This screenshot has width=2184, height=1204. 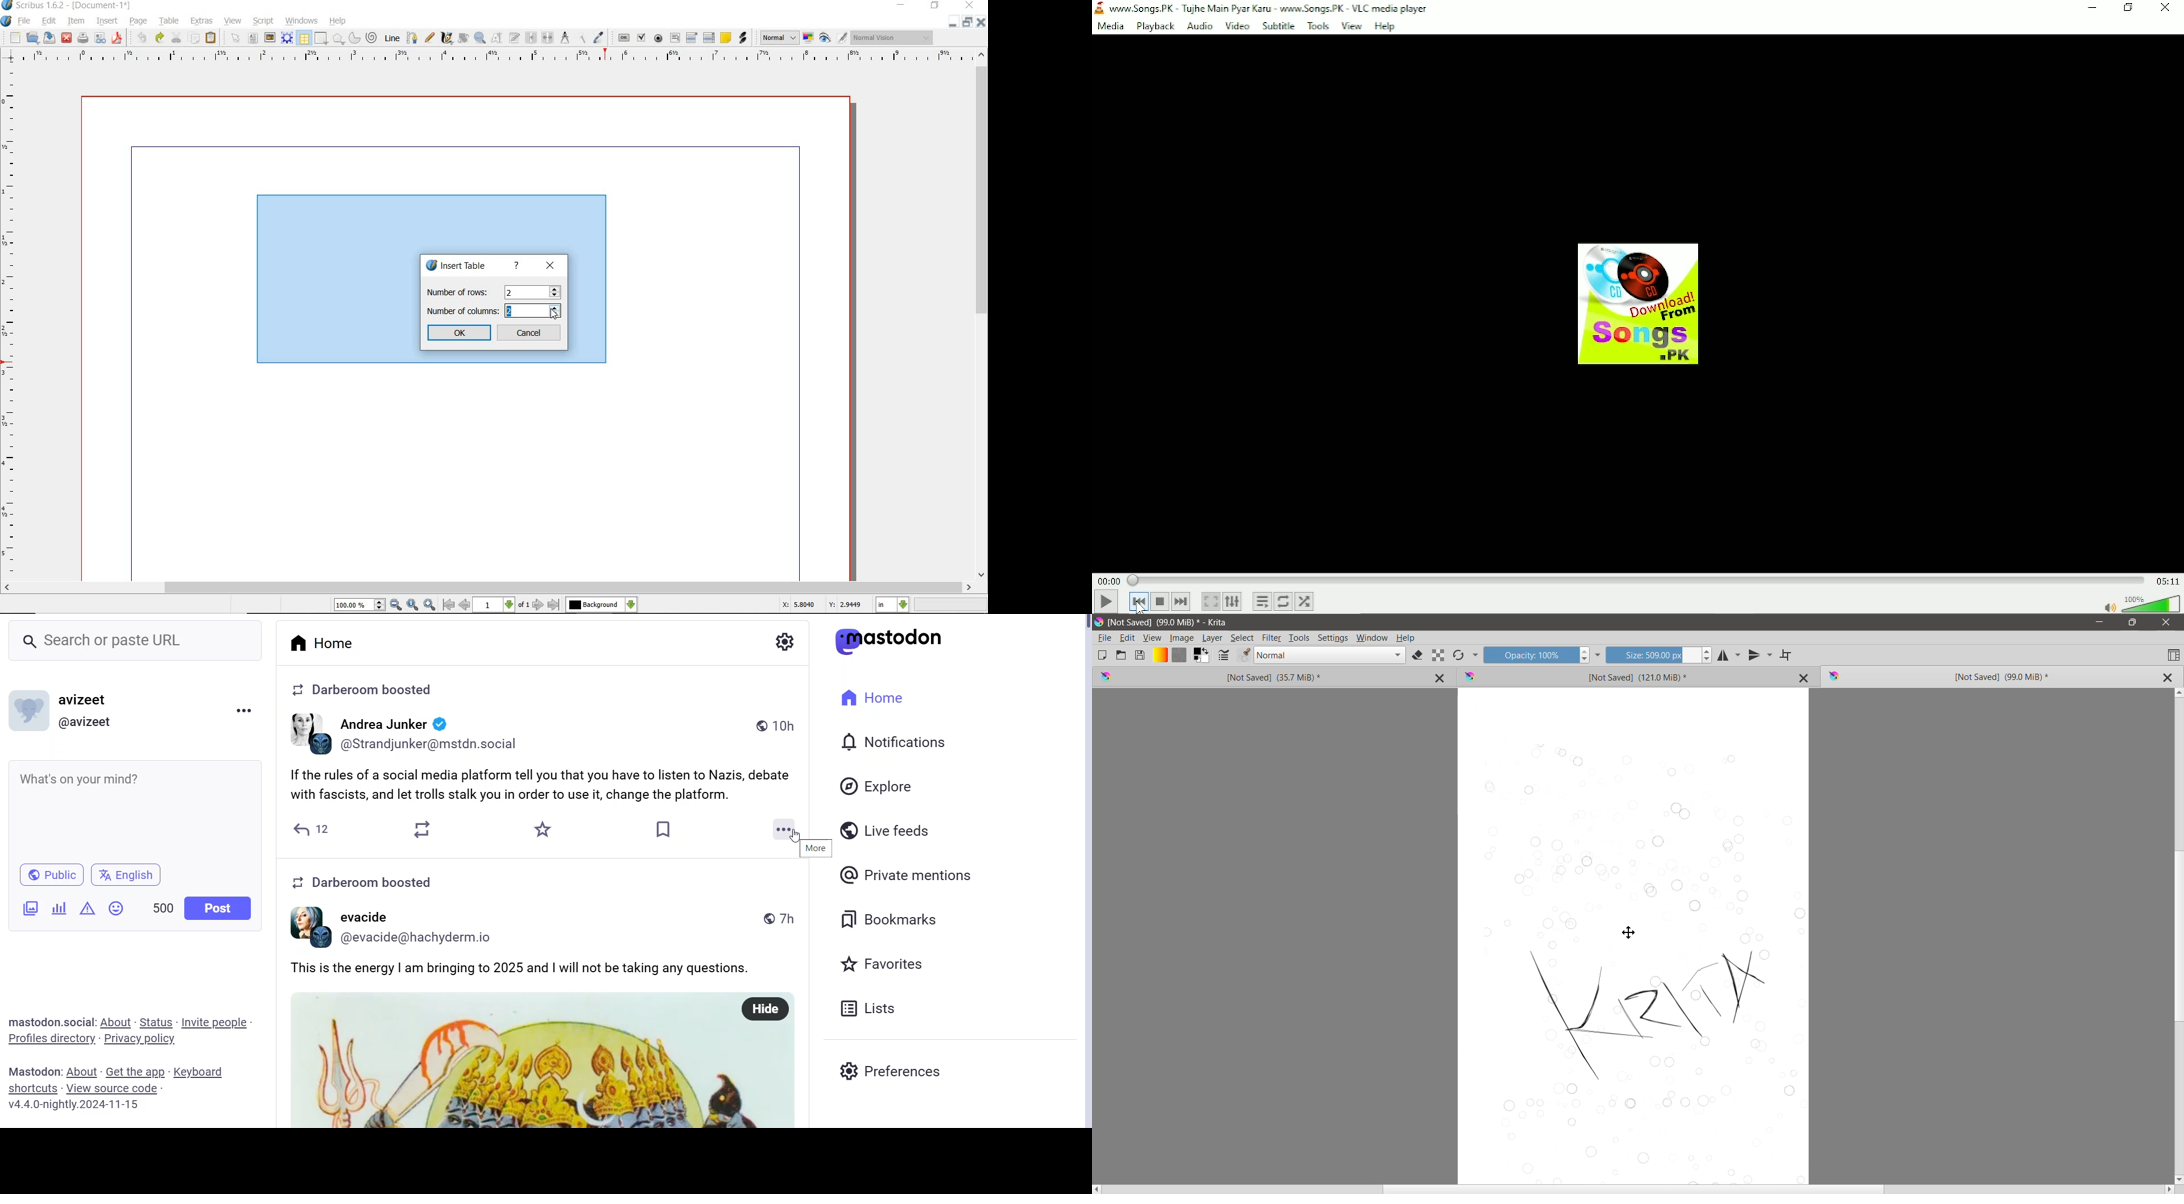 What do you see at coordinates (412, 38) in the screenshot?
I see `bezier curve` at bounding box center [412, 38].